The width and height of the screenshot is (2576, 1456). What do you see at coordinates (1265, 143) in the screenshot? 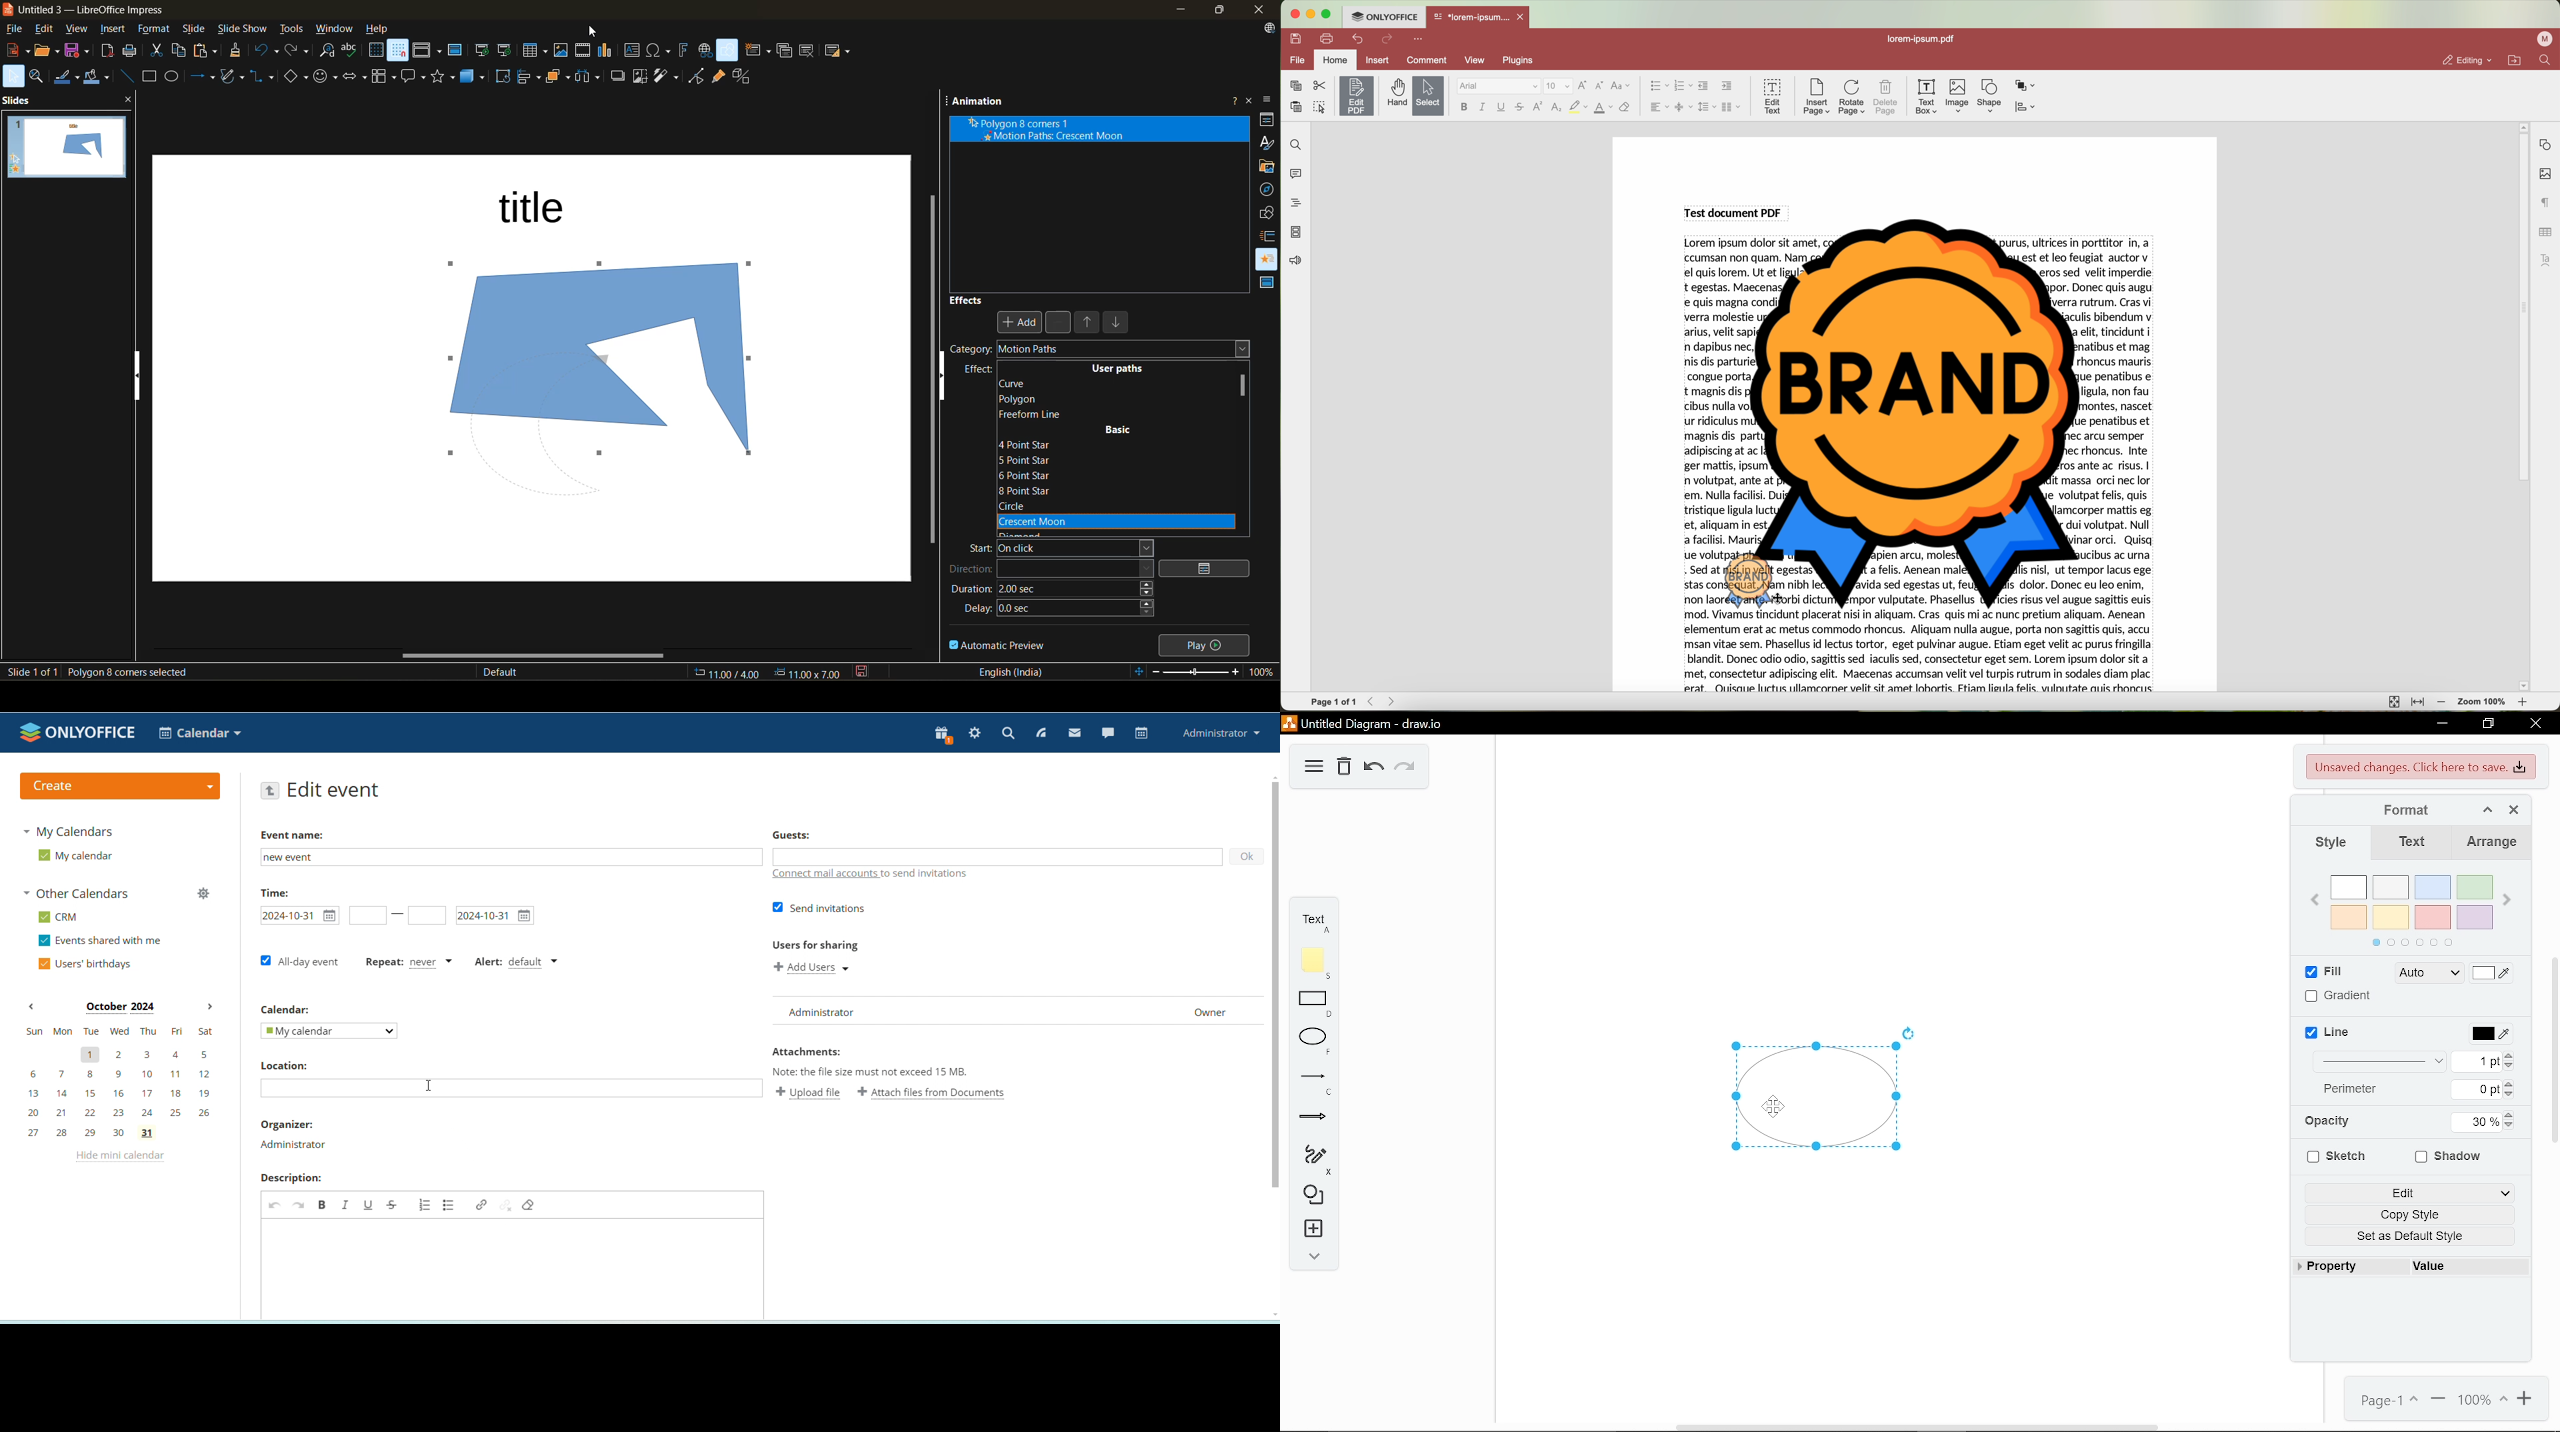
I see `styles` at bounding box center [1265, 143].